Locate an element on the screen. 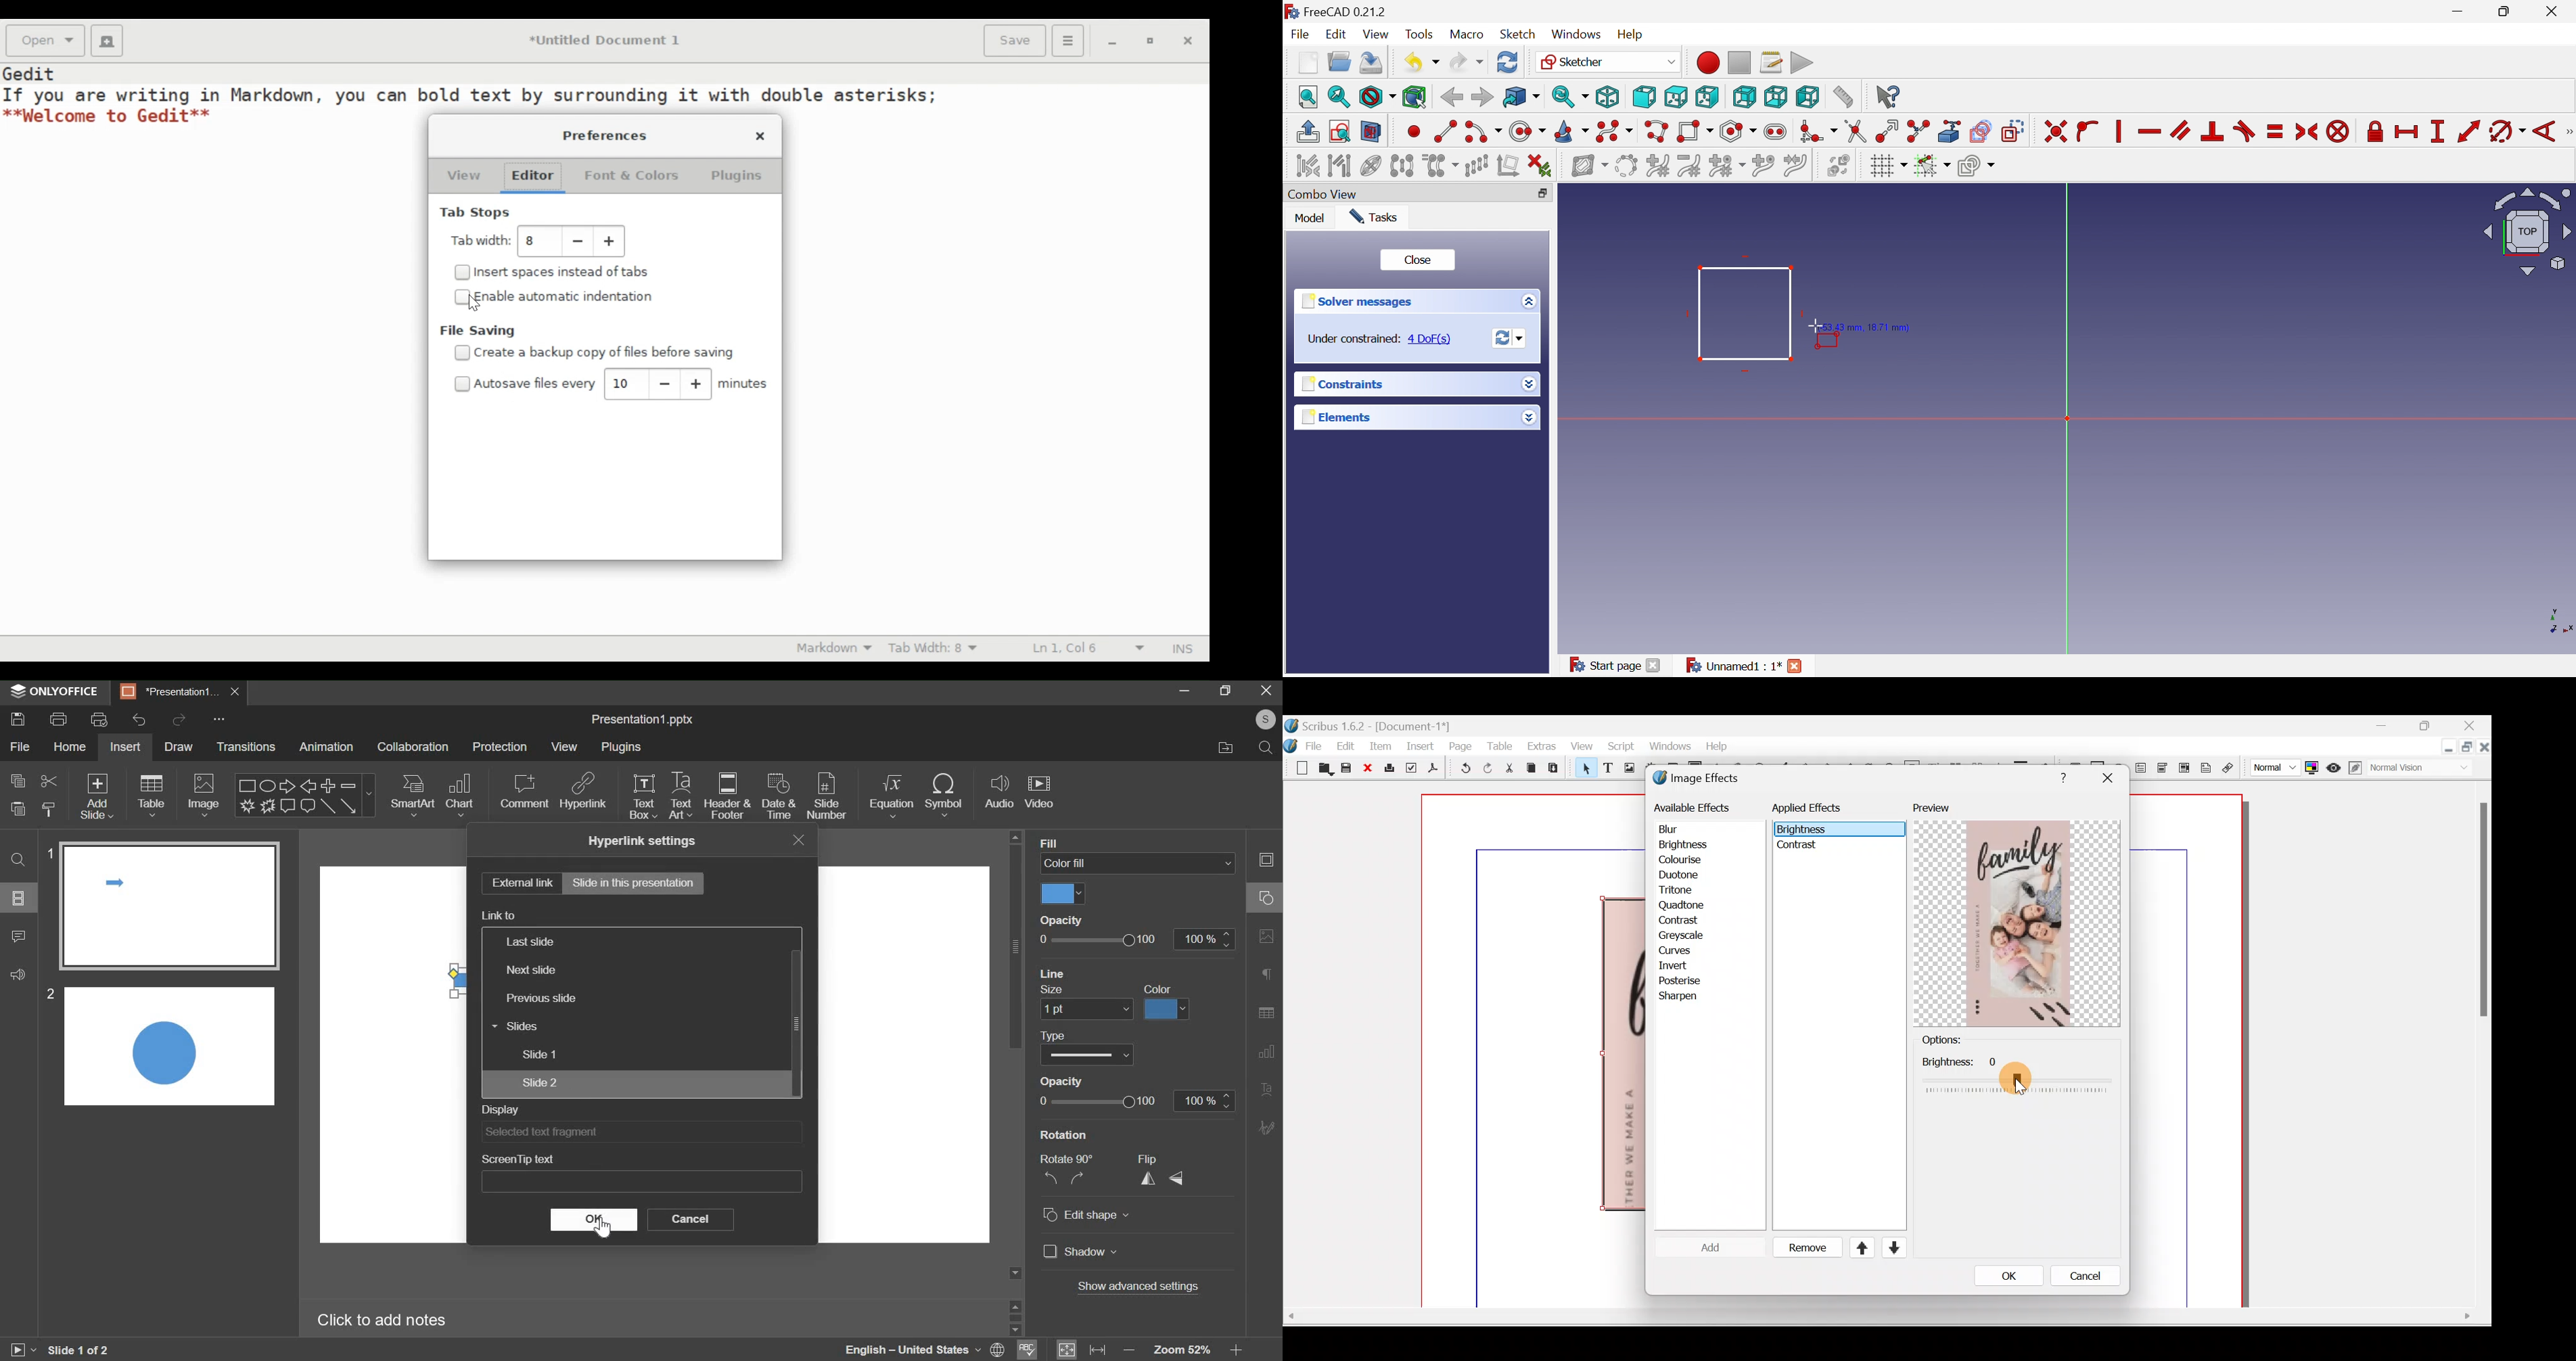 The image size is (2576, 1372). Join curves is located at coordinates (1795, 166).